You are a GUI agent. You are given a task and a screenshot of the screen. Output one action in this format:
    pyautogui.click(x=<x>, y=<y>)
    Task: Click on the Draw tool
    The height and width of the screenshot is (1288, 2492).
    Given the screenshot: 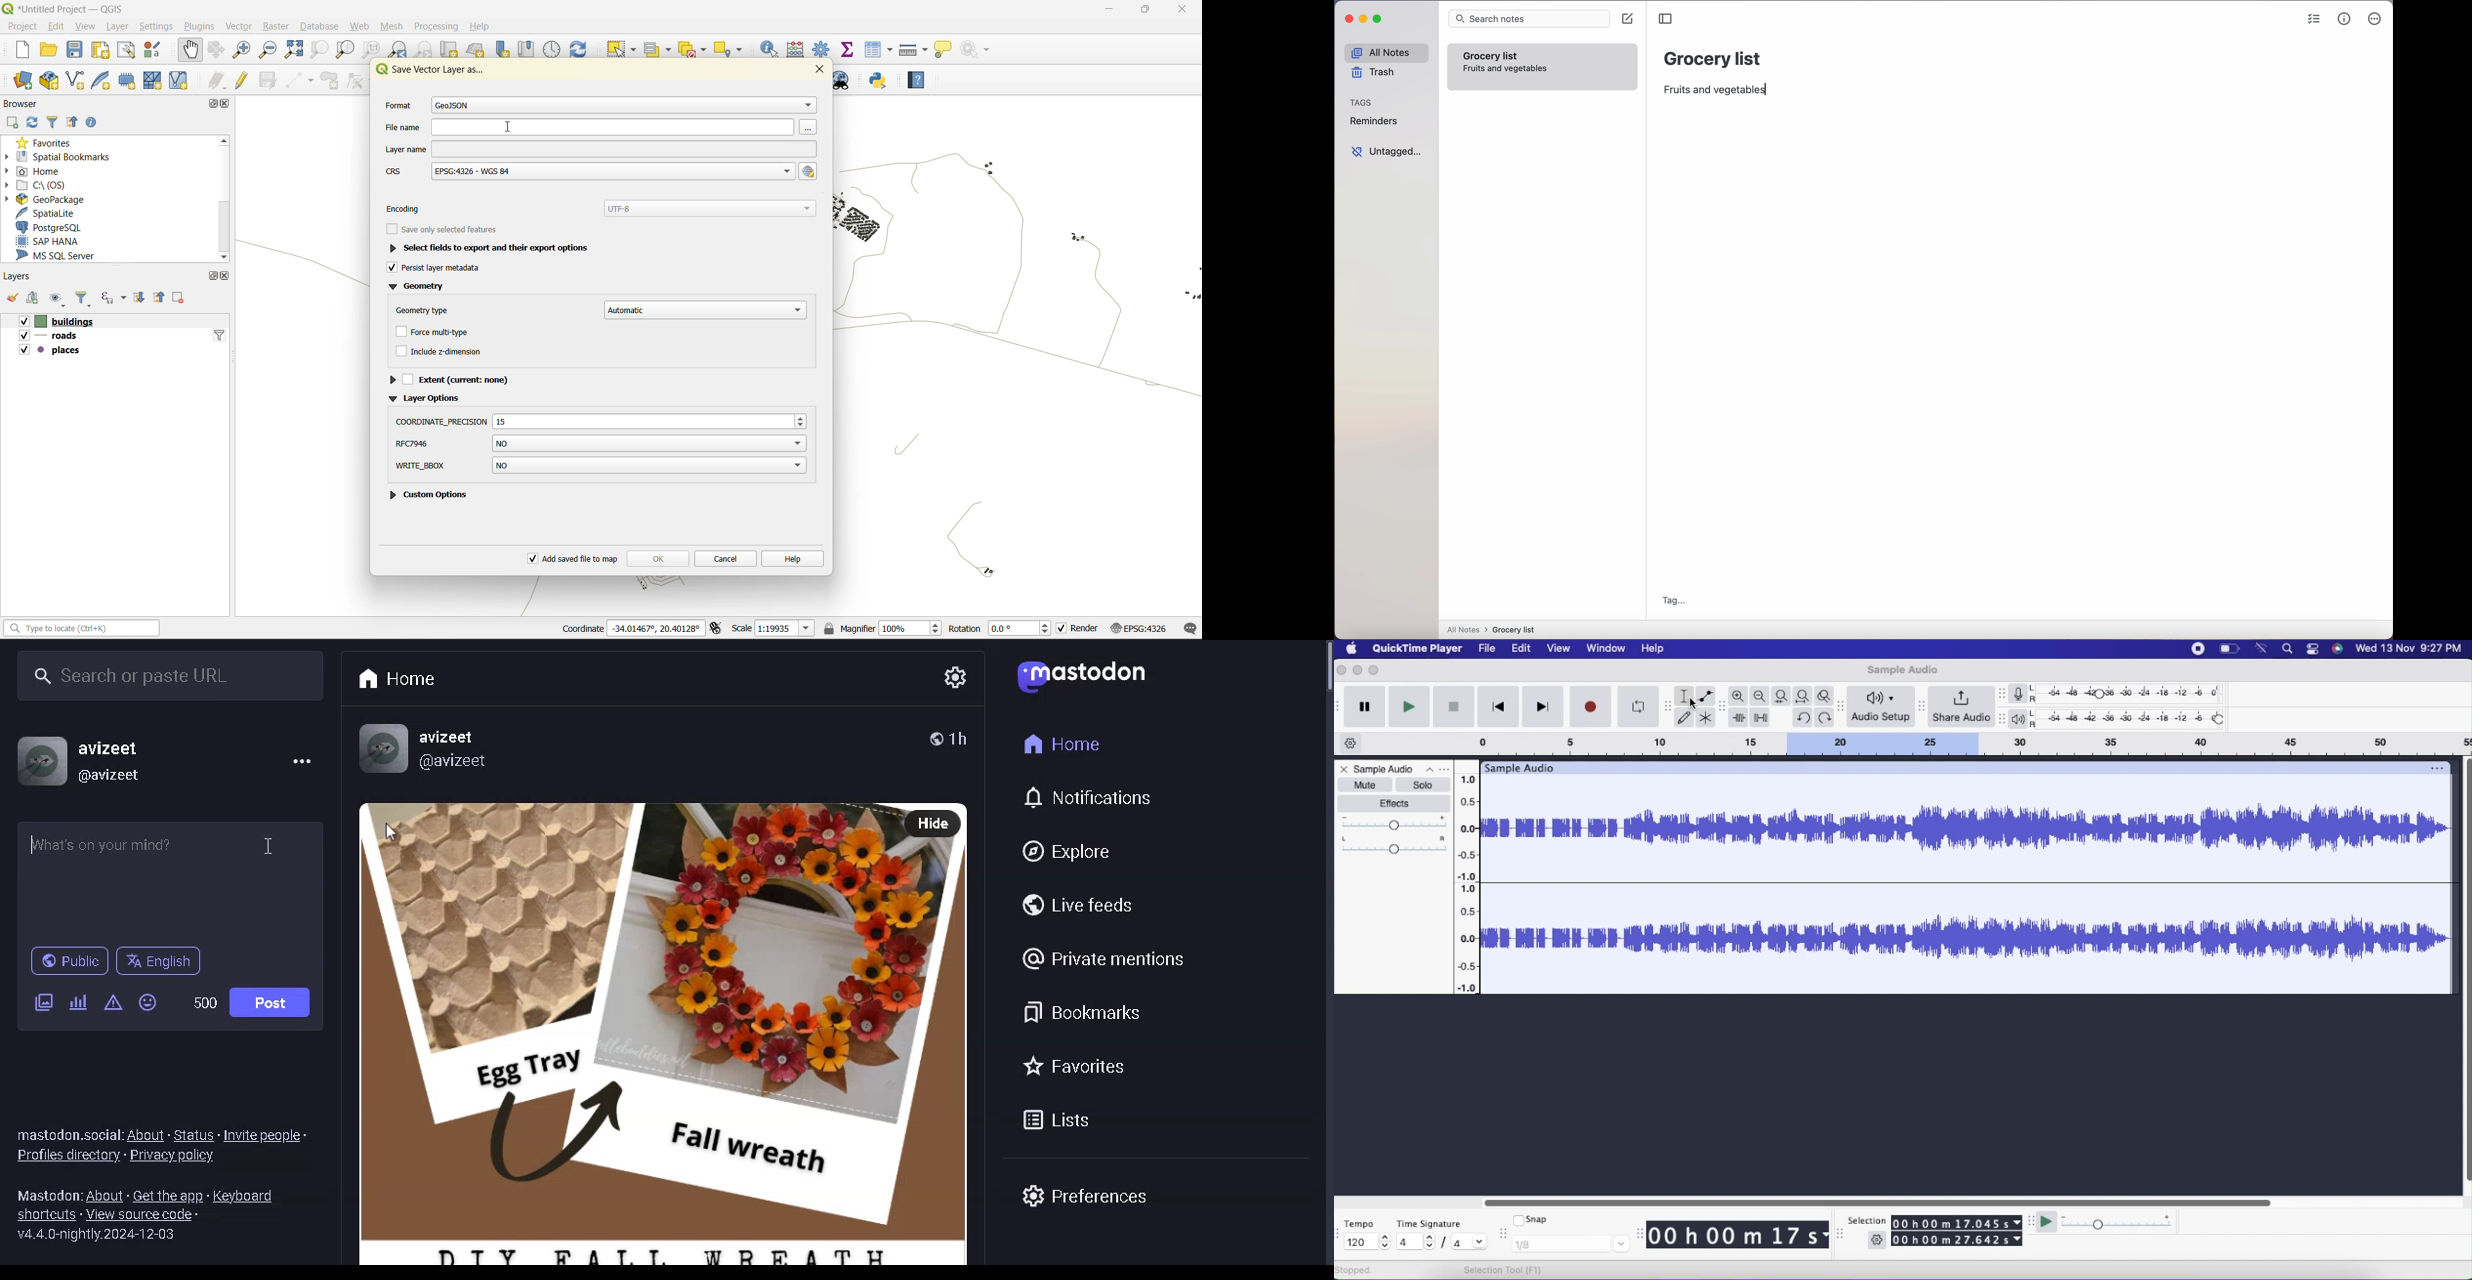 What is the action you would take?
    pyautogui.click(x=1684, y=717)
    